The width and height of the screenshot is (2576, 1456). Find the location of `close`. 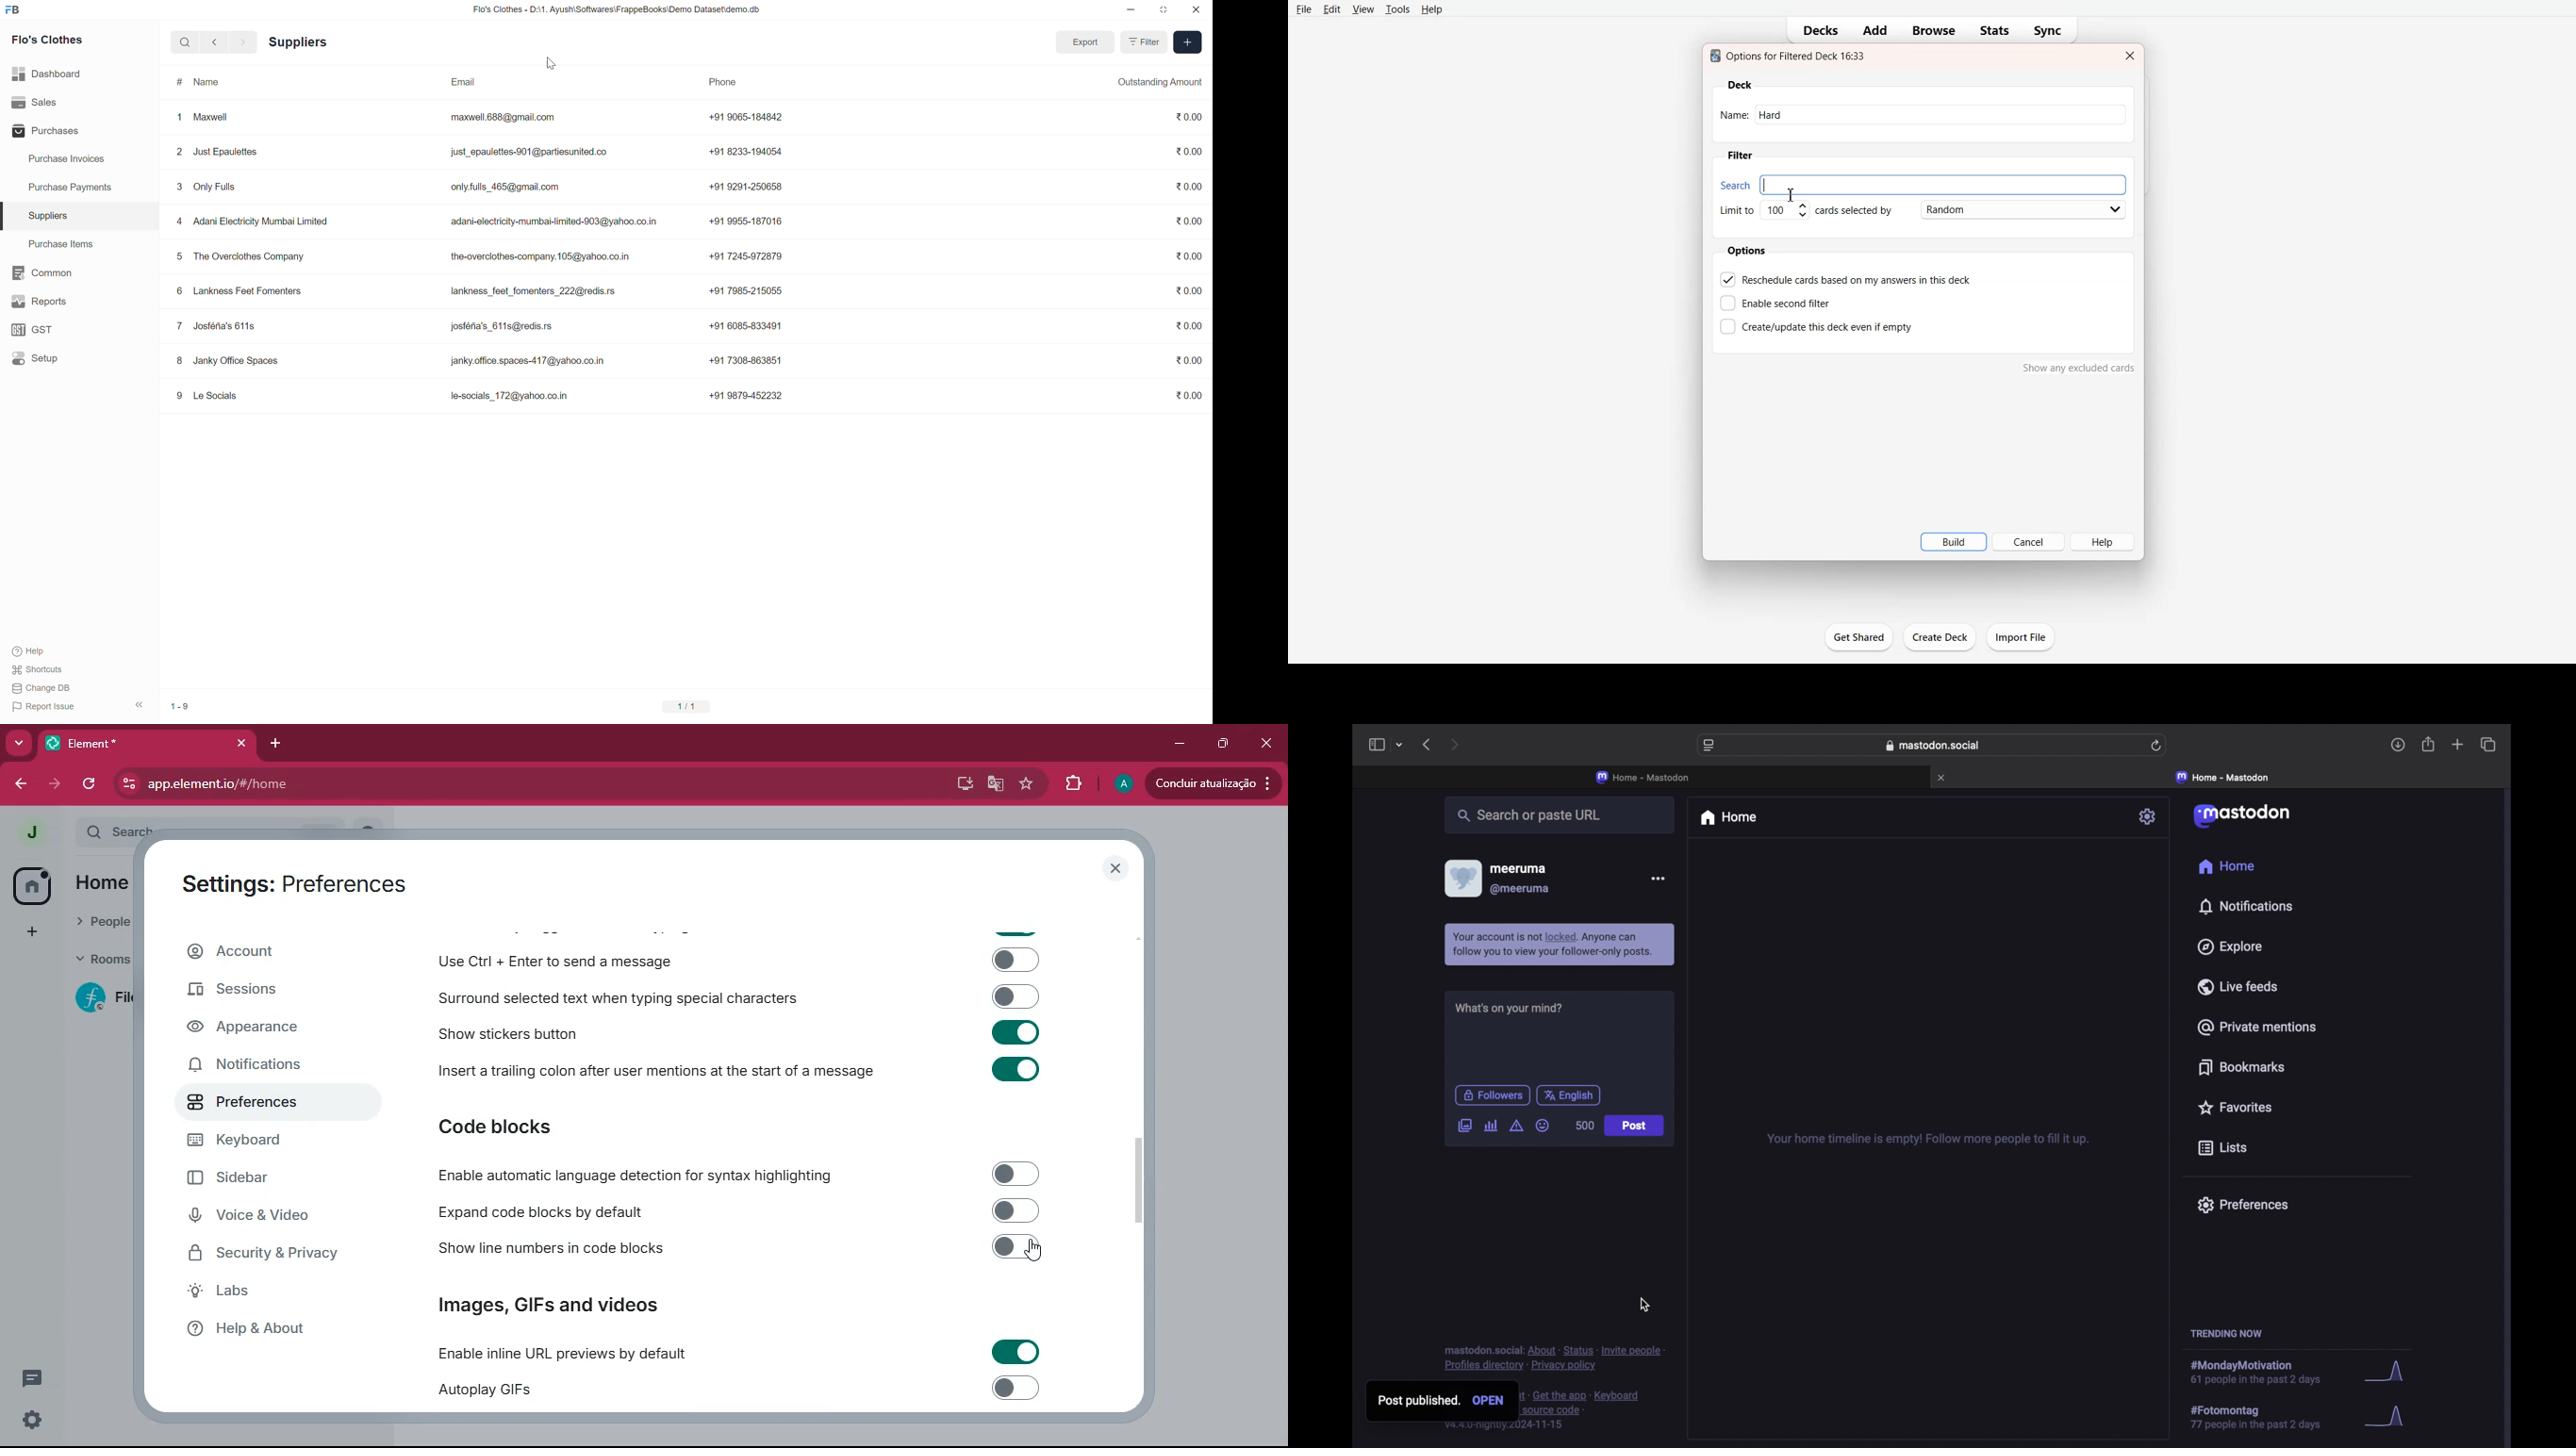

close is located at coordinates (1117, 869).